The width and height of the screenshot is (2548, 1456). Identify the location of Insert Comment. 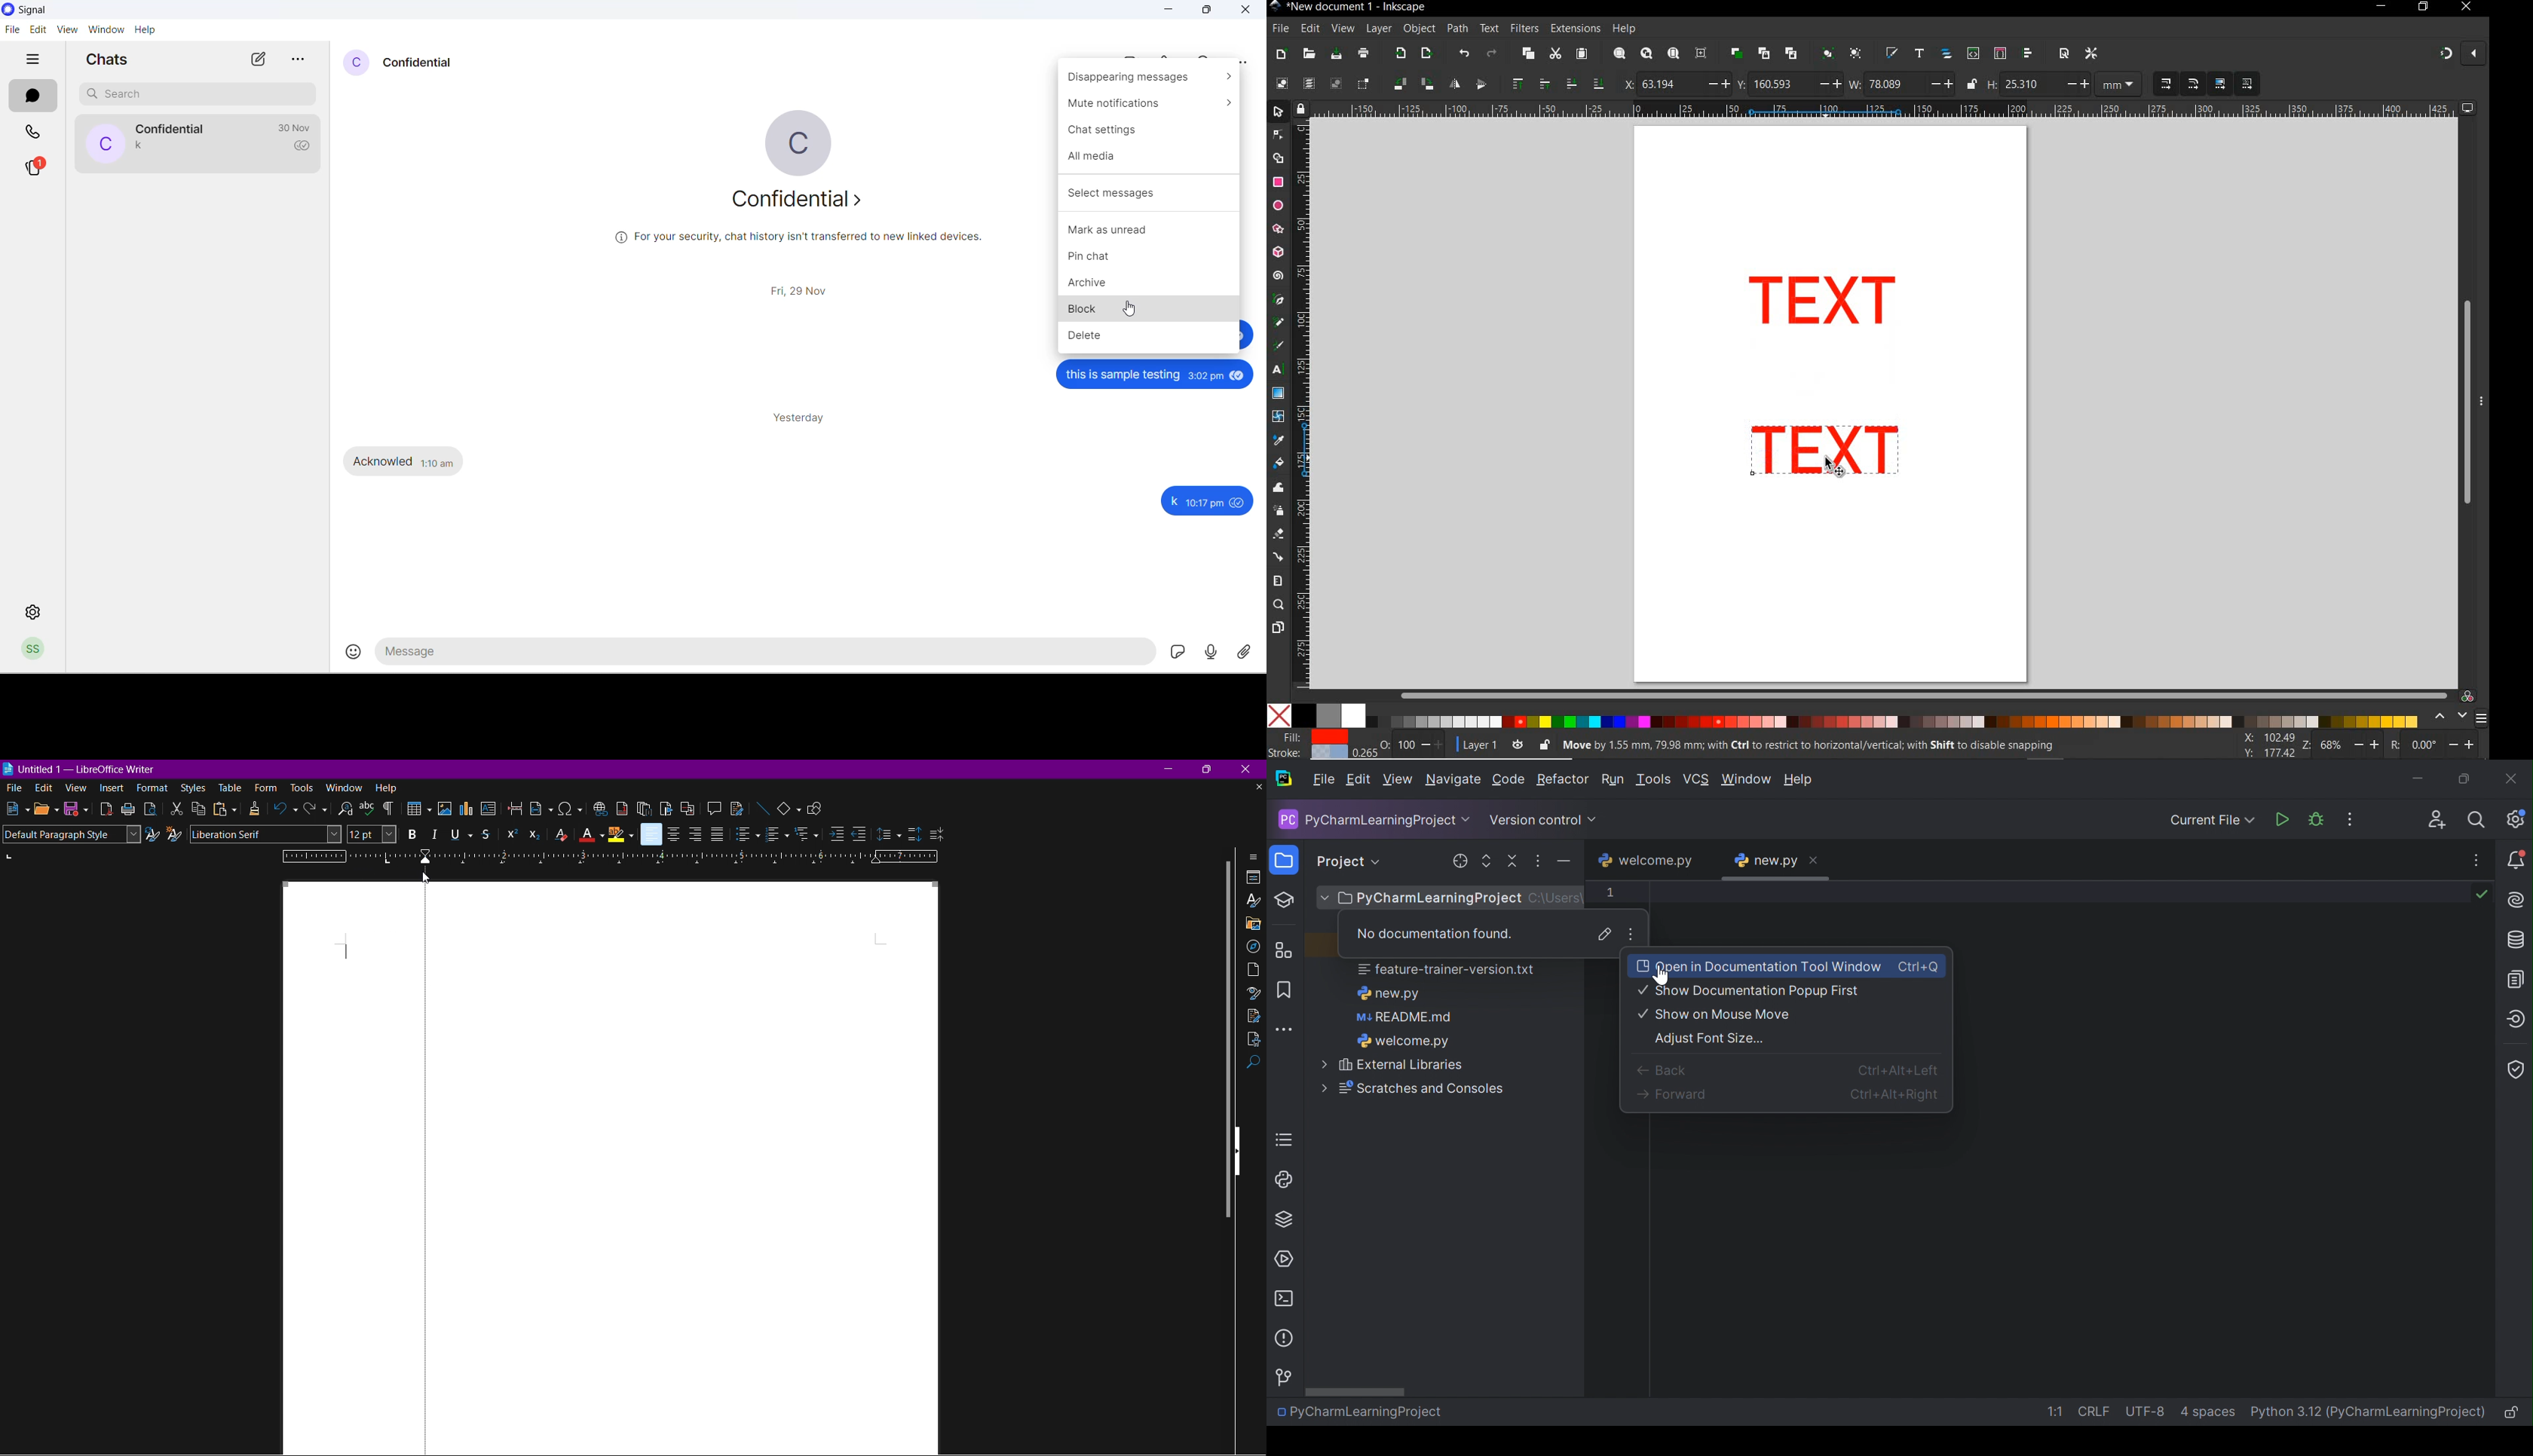
(711, 807).